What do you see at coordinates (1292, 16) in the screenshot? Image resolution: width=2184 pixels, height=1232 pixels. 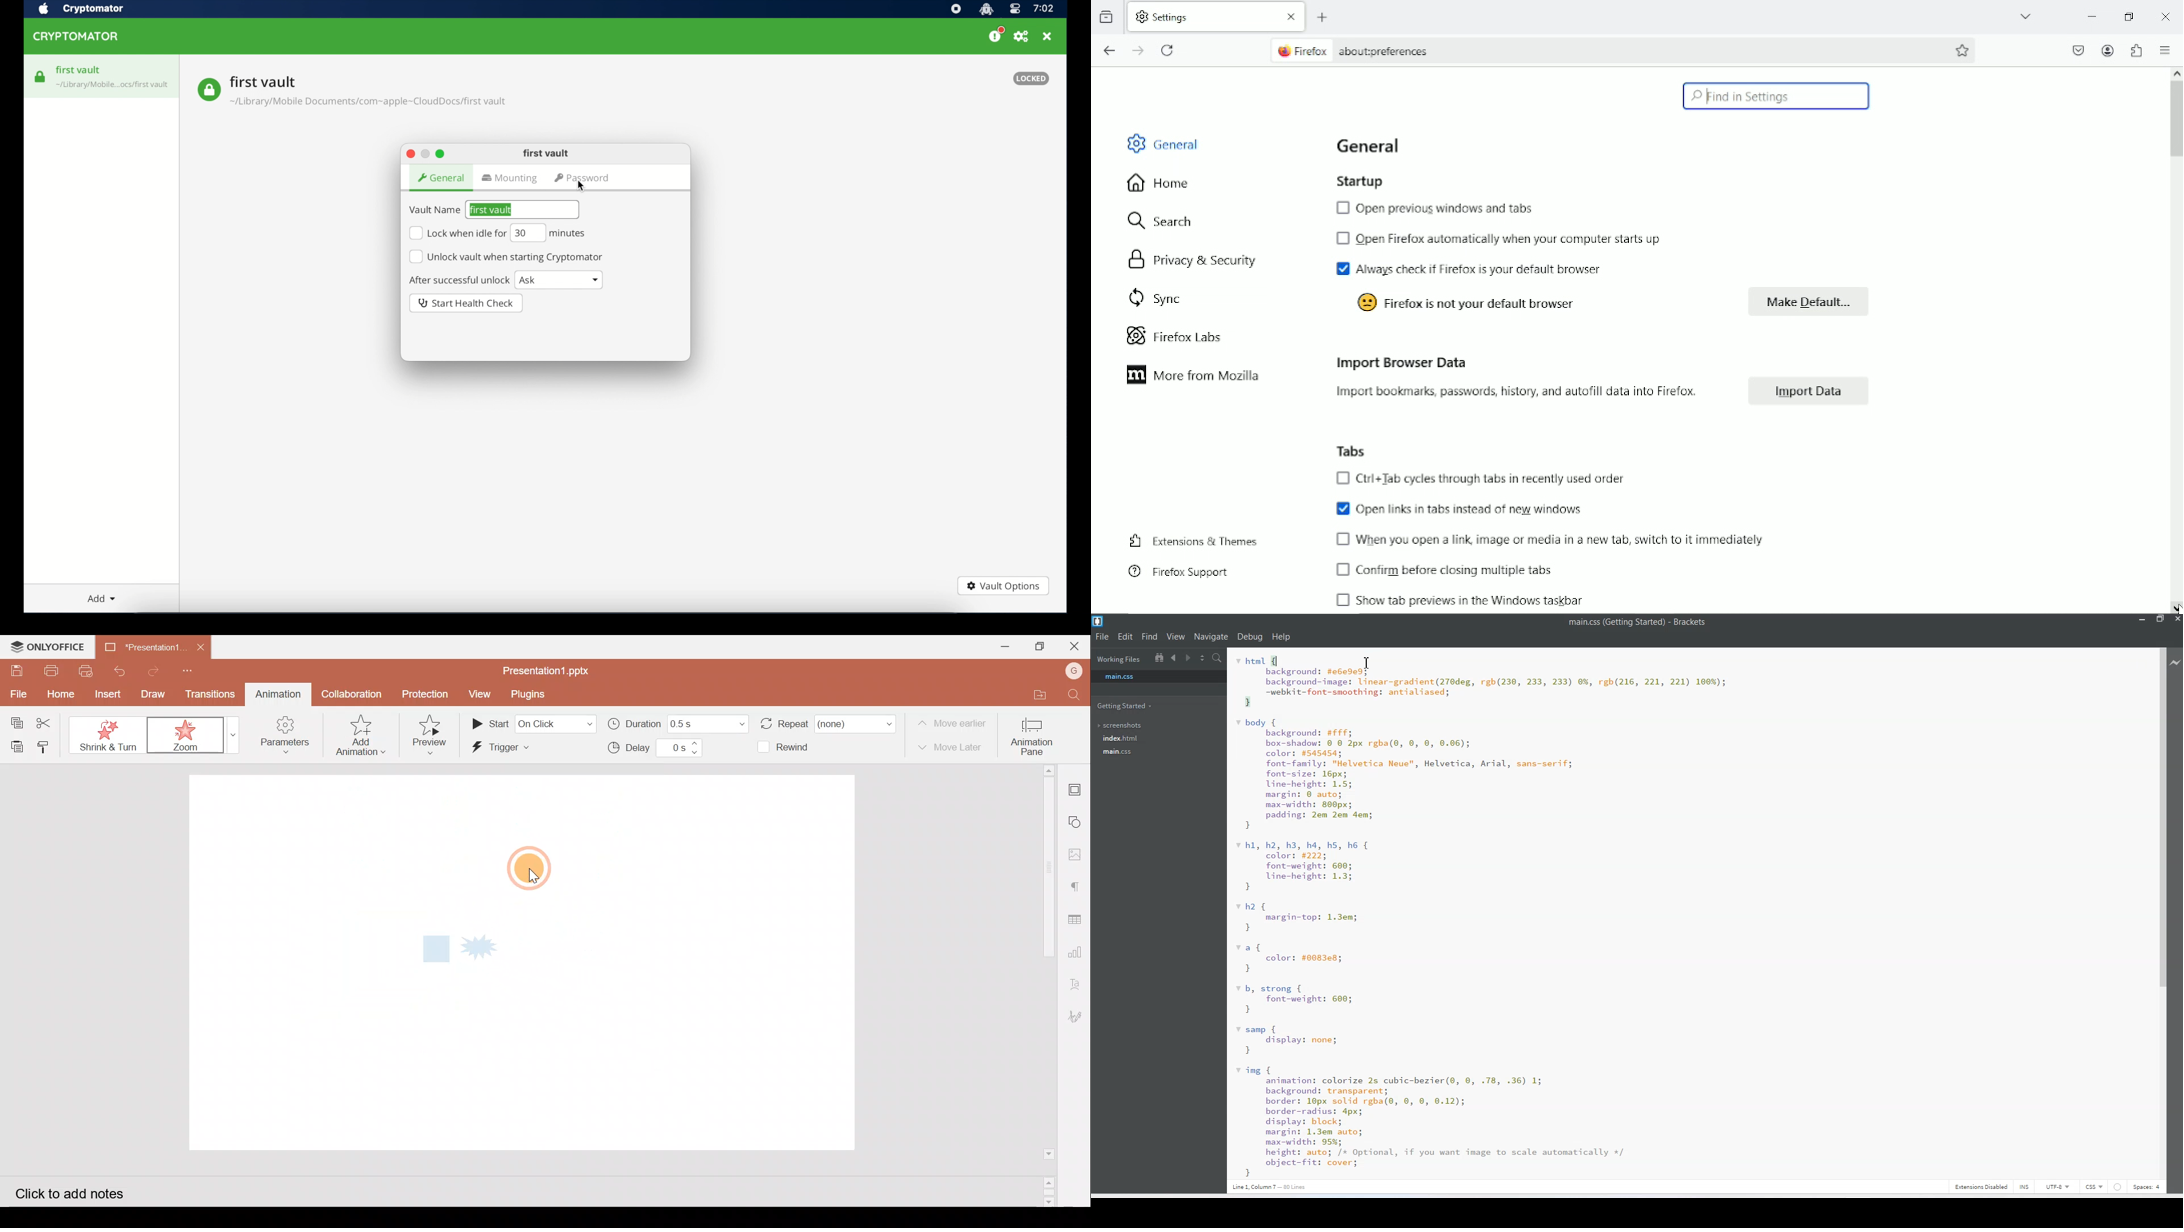 I see `Close` at bounding box center [1292, 16].